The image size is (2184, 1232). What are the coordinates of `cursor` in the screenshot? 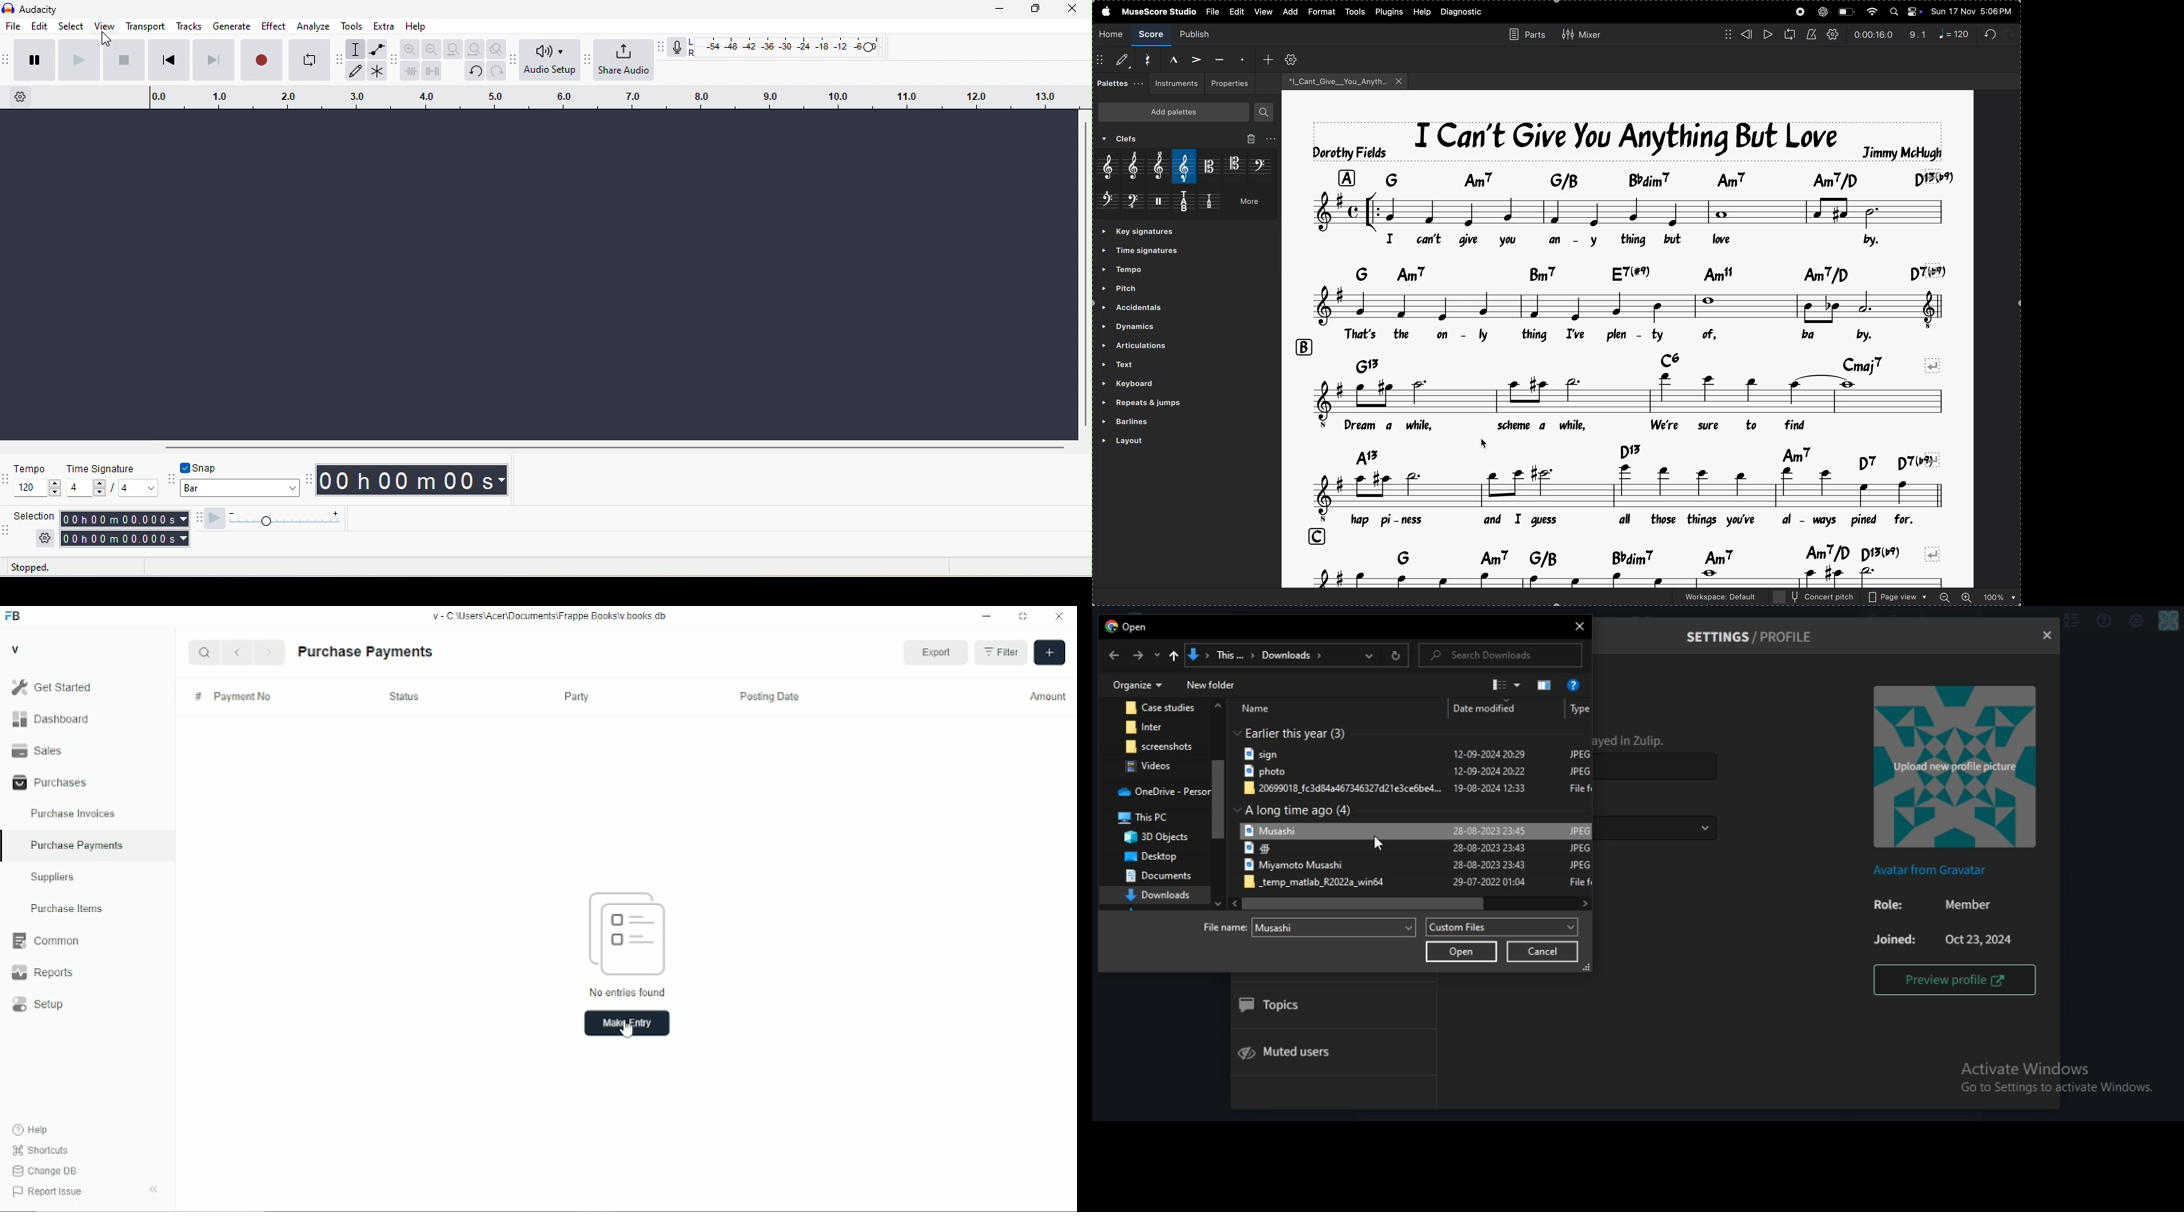 It's located at (1490, 443).